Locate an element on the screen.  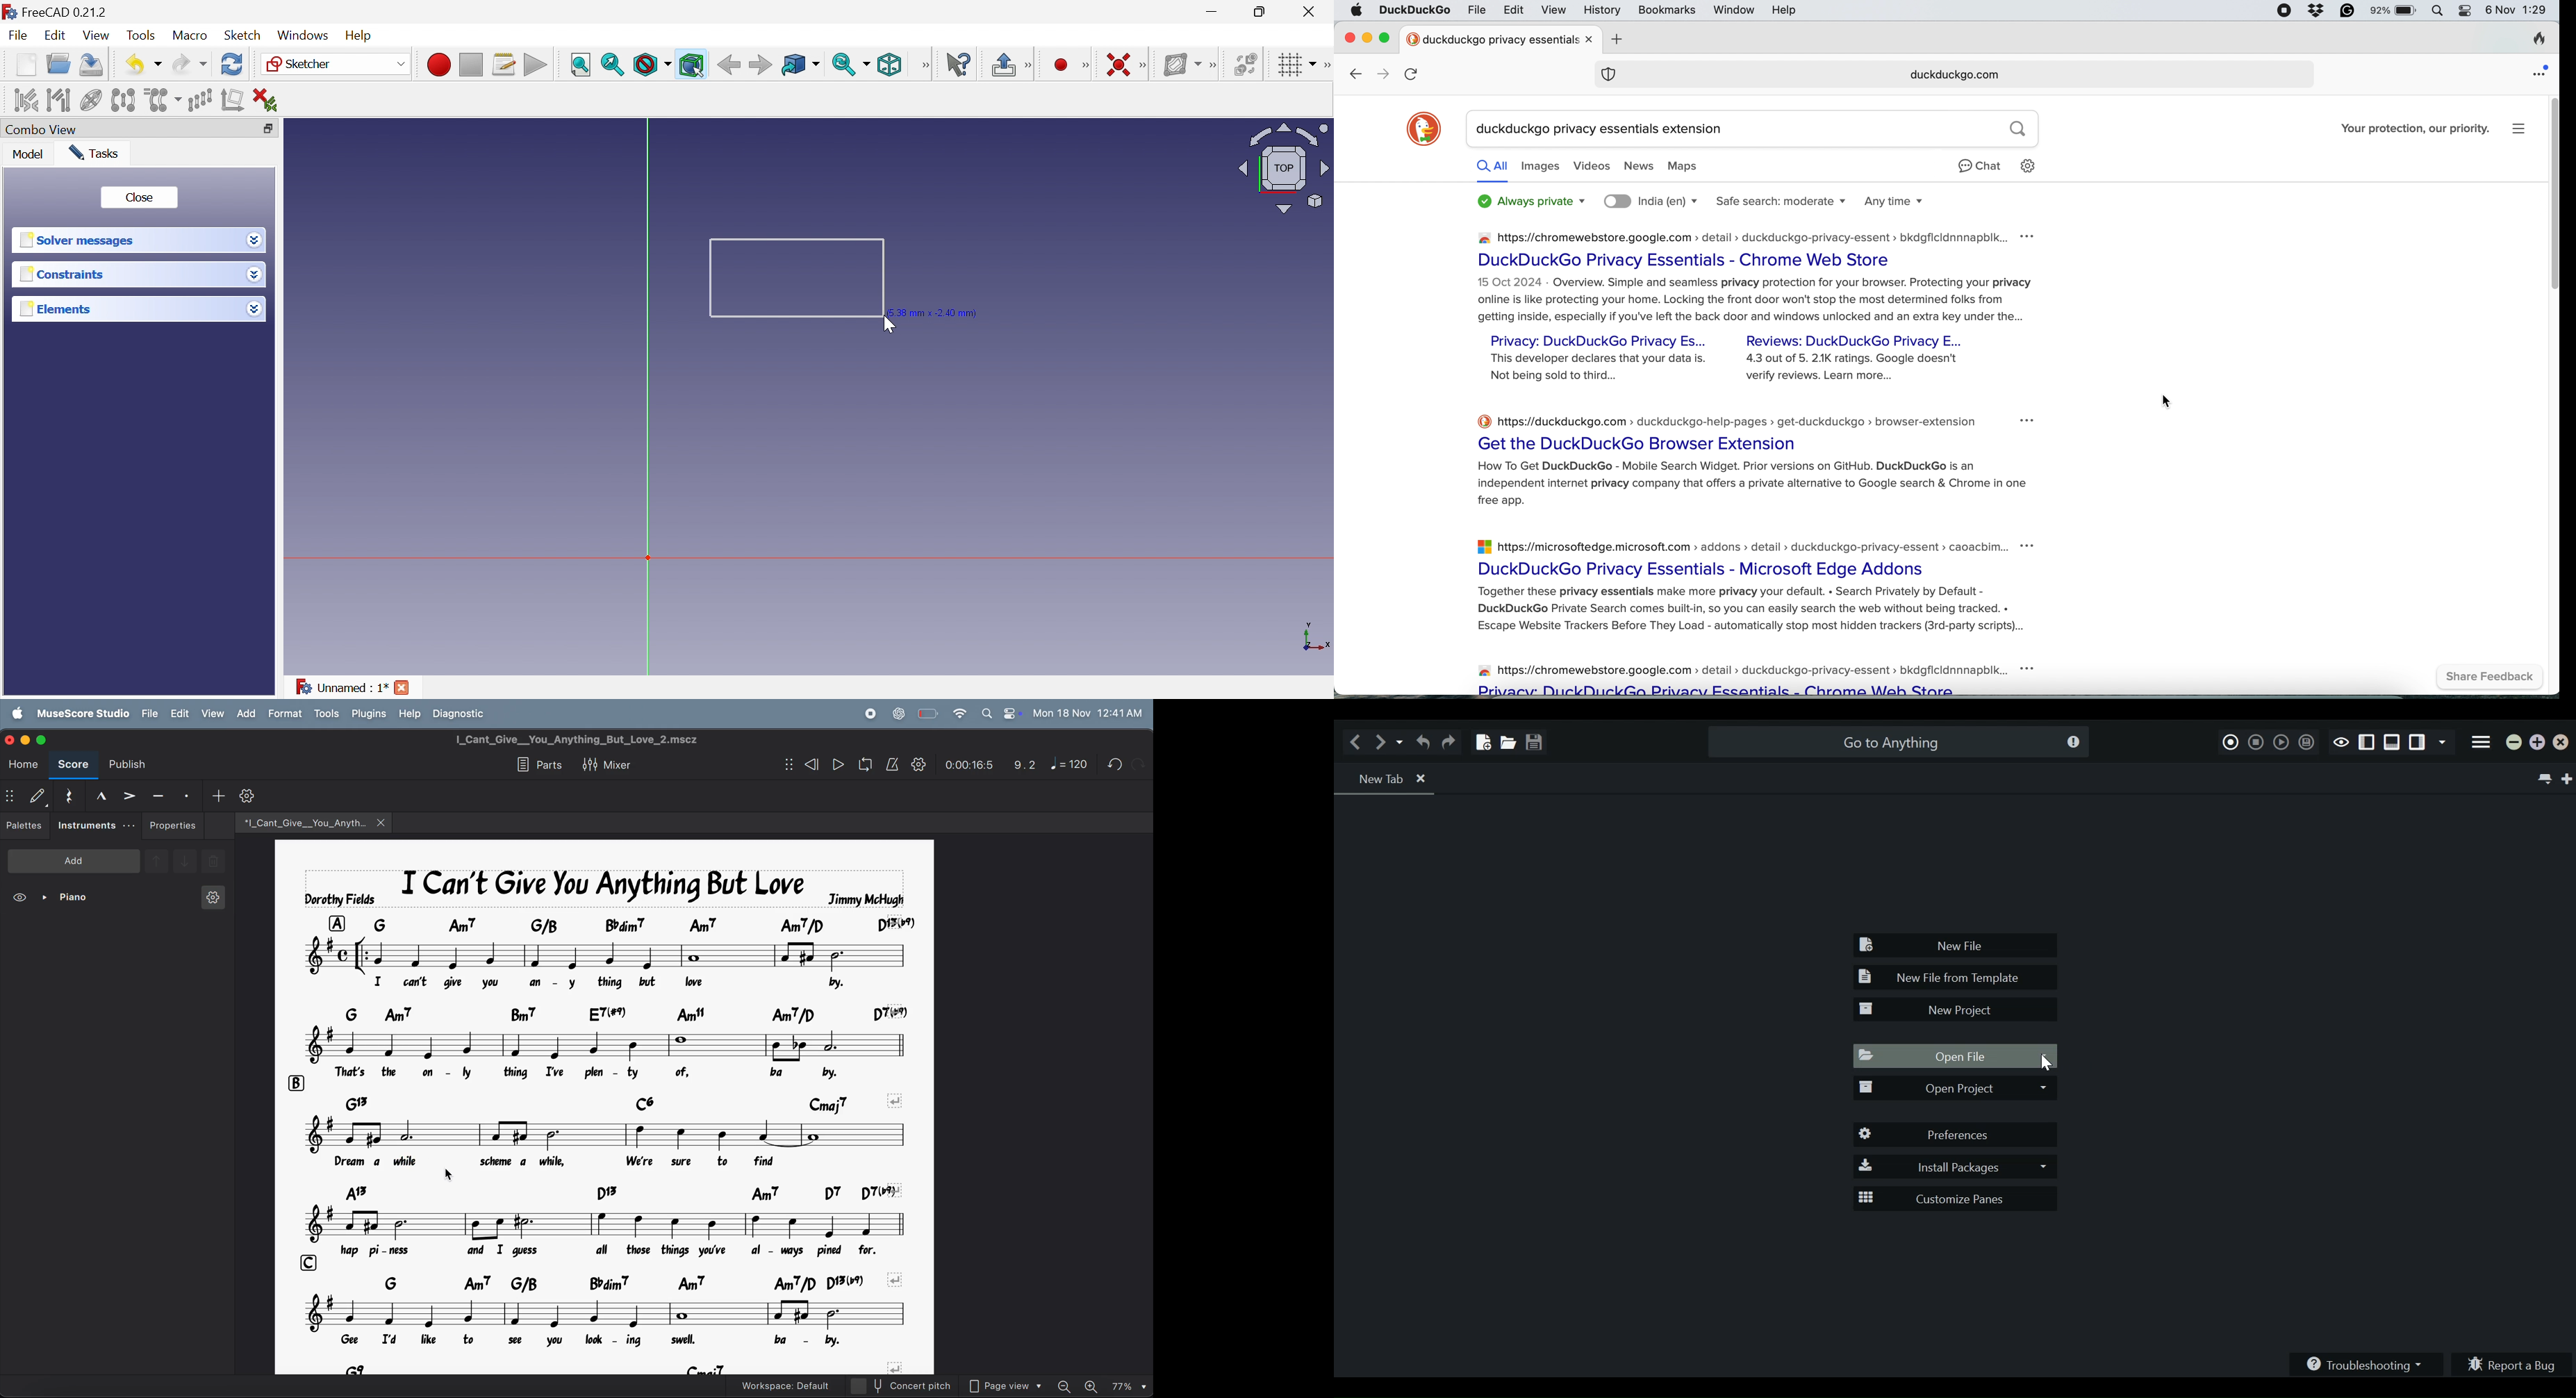
https://microsoftedge.microsoft.com is located at coordinates (1742, 546).